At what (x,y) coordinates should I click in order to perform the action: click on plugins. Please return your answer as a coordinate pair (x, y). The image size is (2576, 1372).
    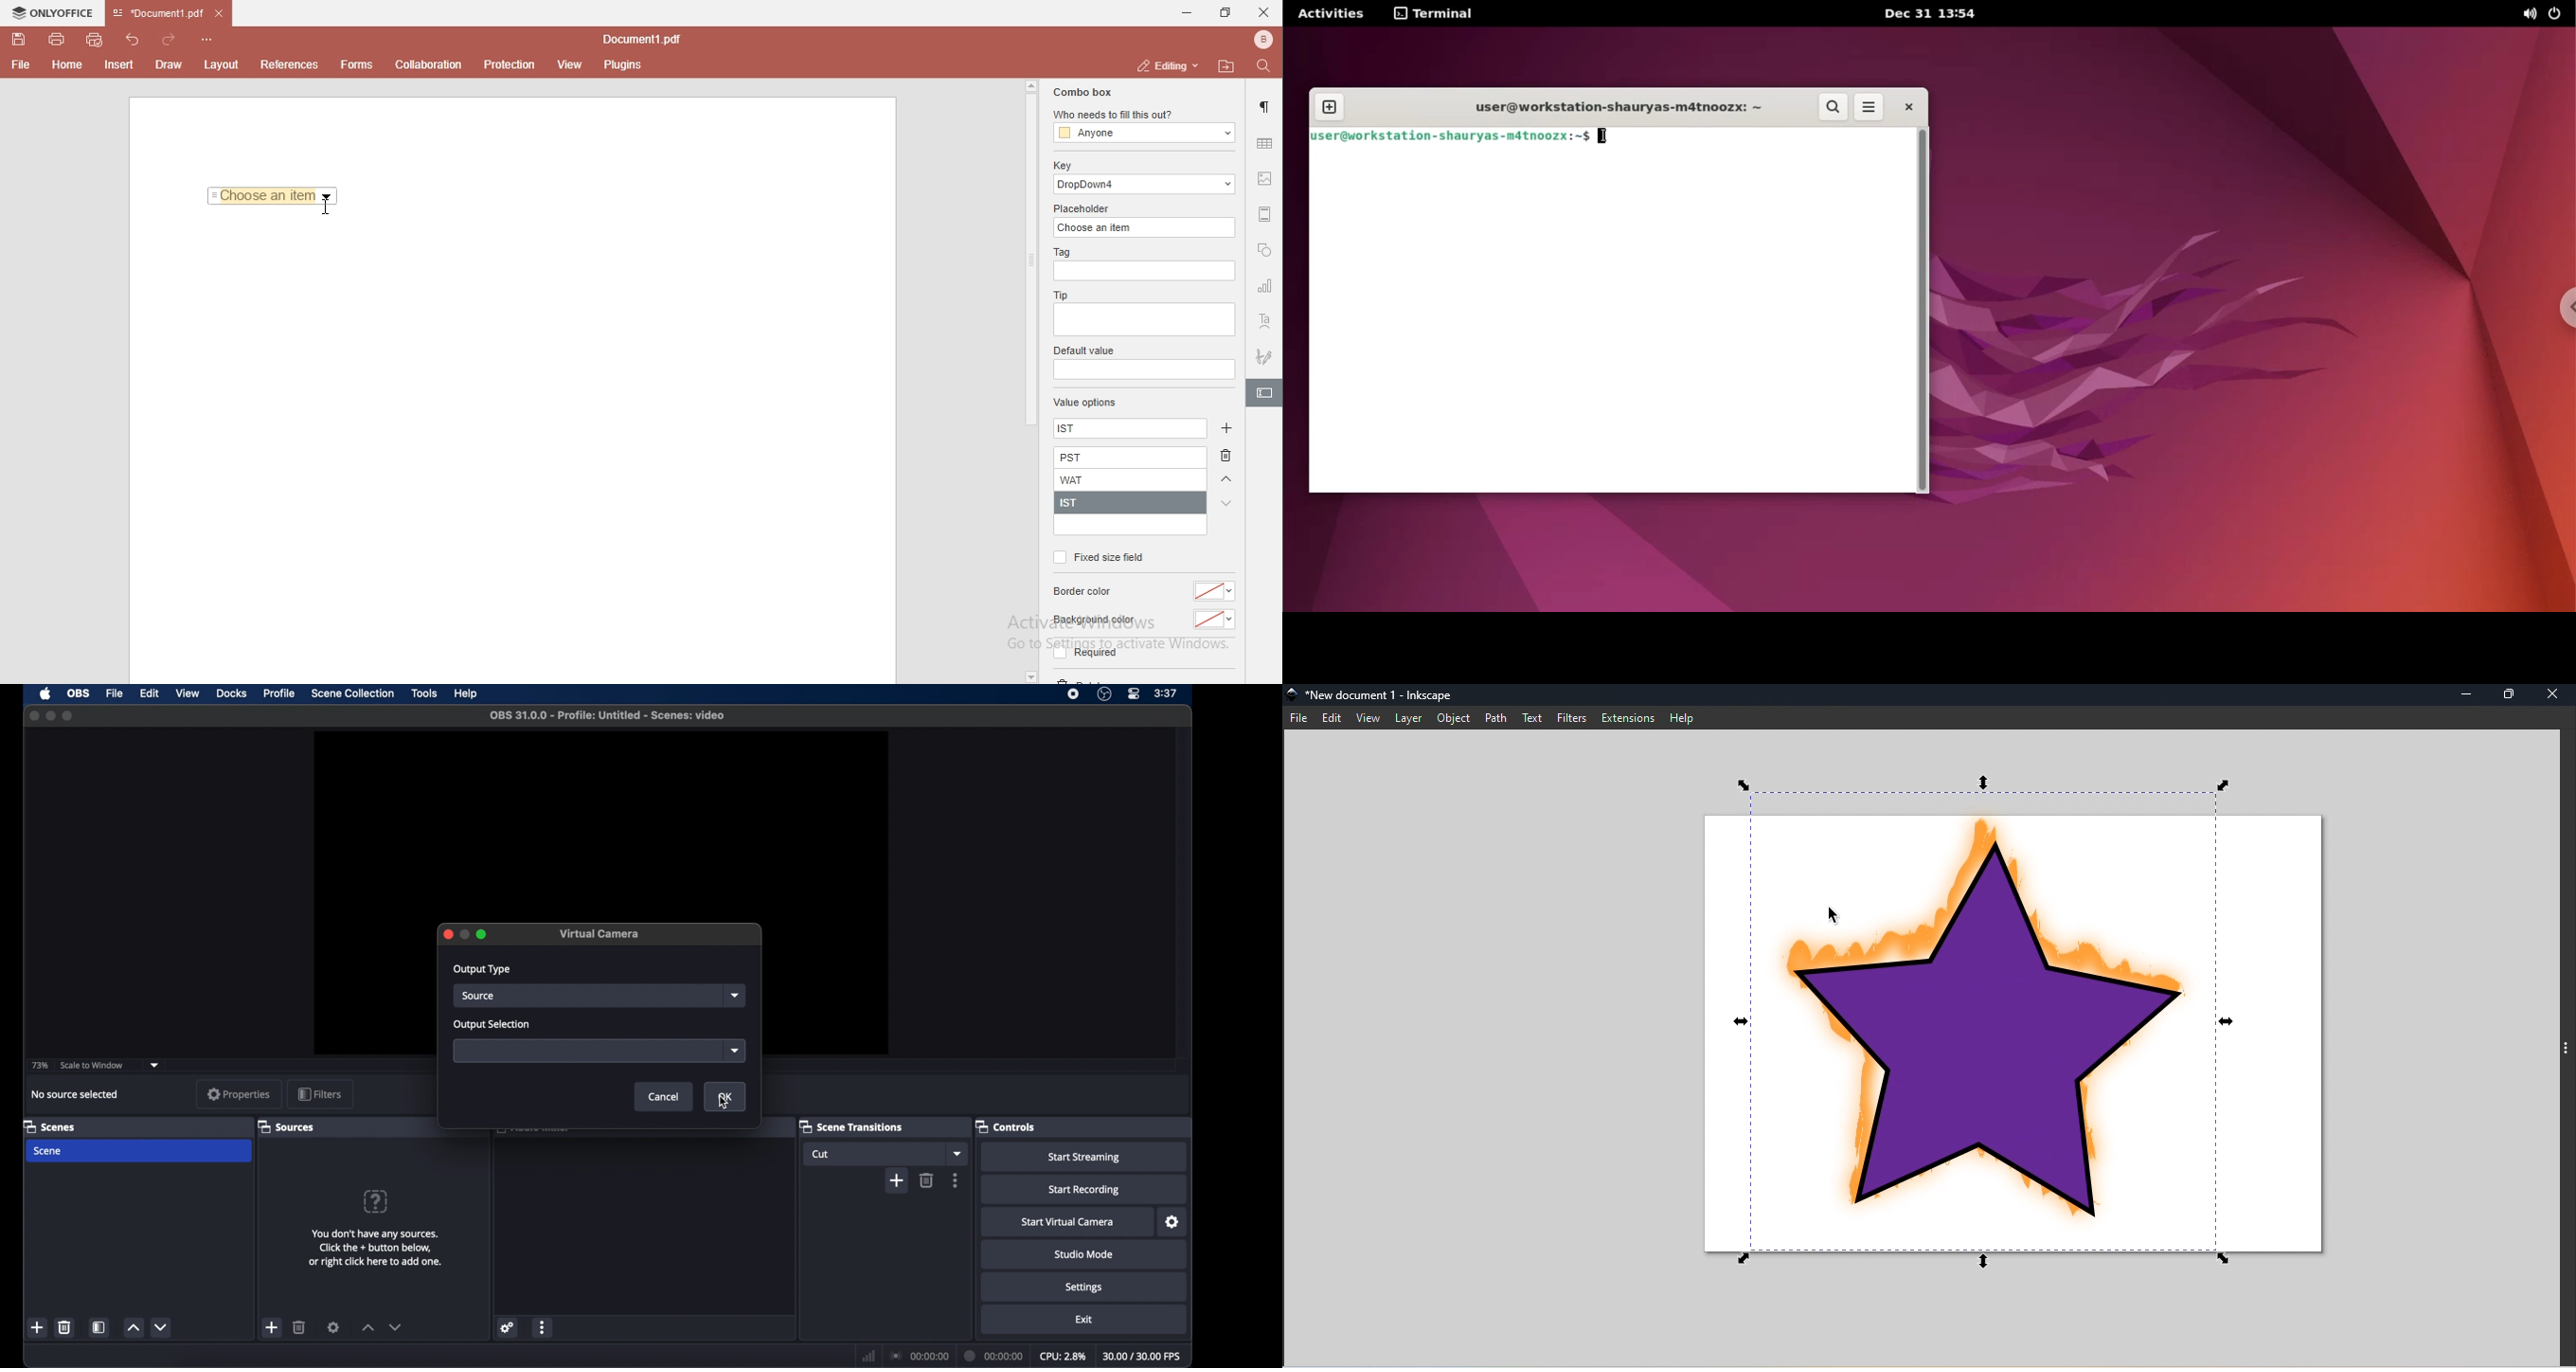
    Looking at the image, I should click on (624, 66).